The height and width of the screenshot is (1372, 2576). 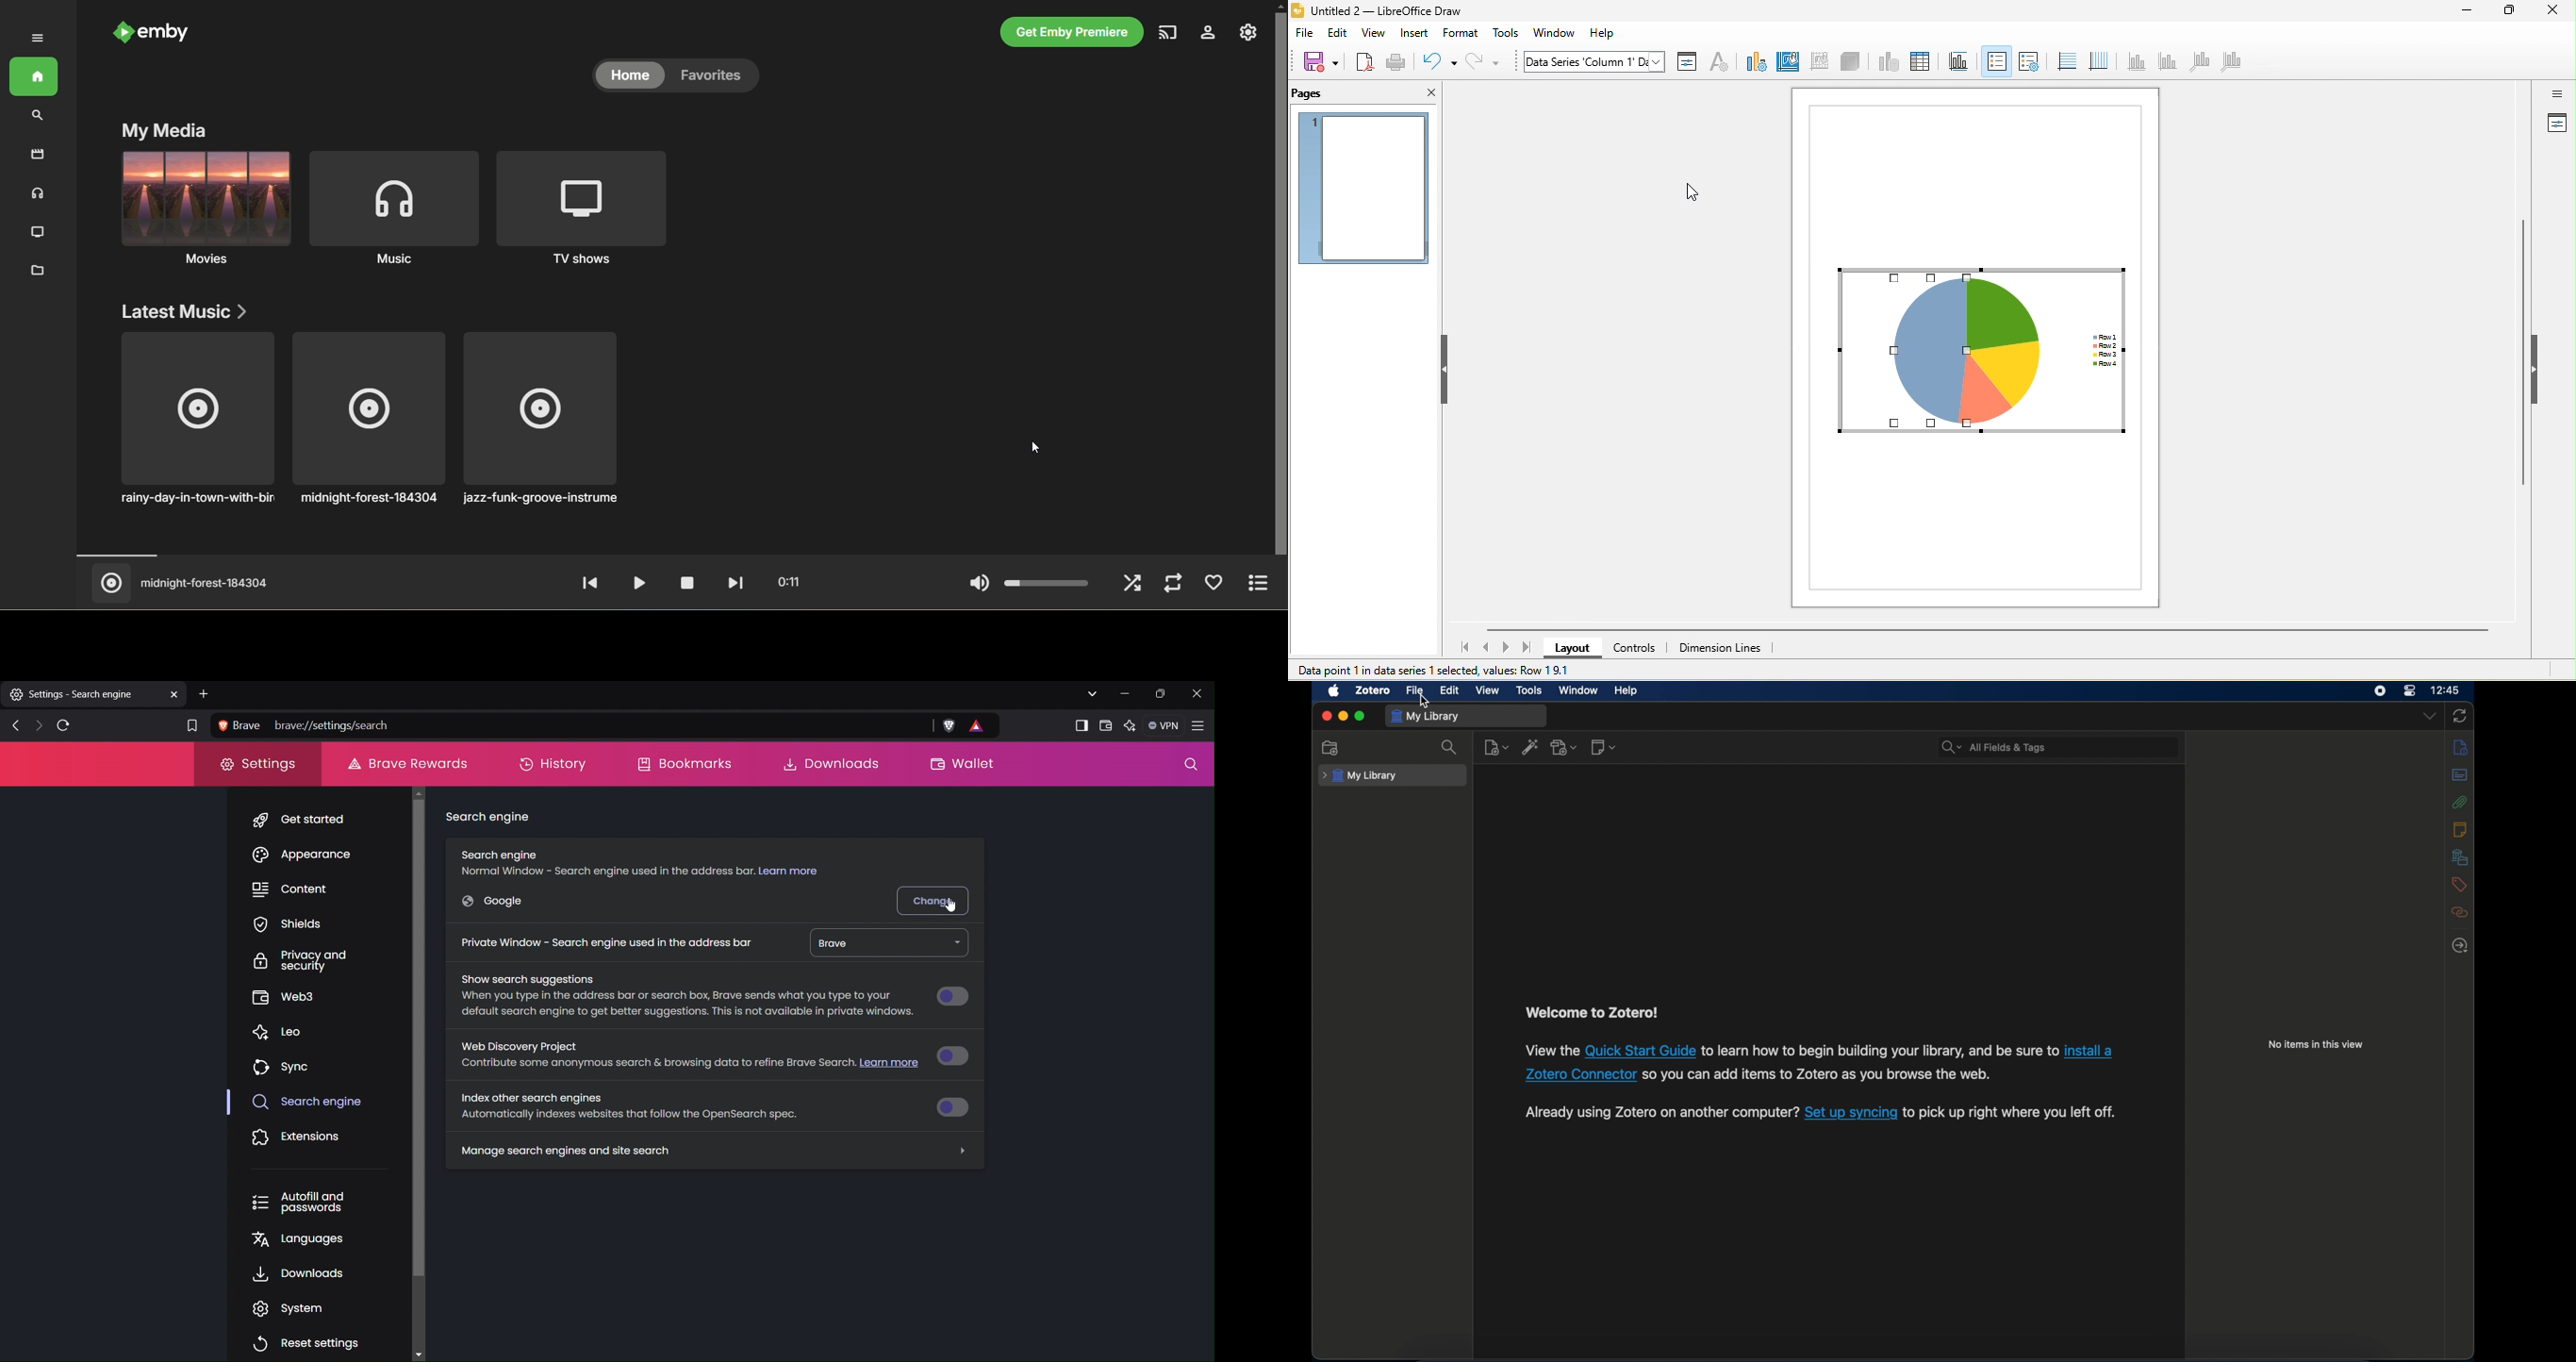 I want to click on minimize, so click(x=2466, y=12).